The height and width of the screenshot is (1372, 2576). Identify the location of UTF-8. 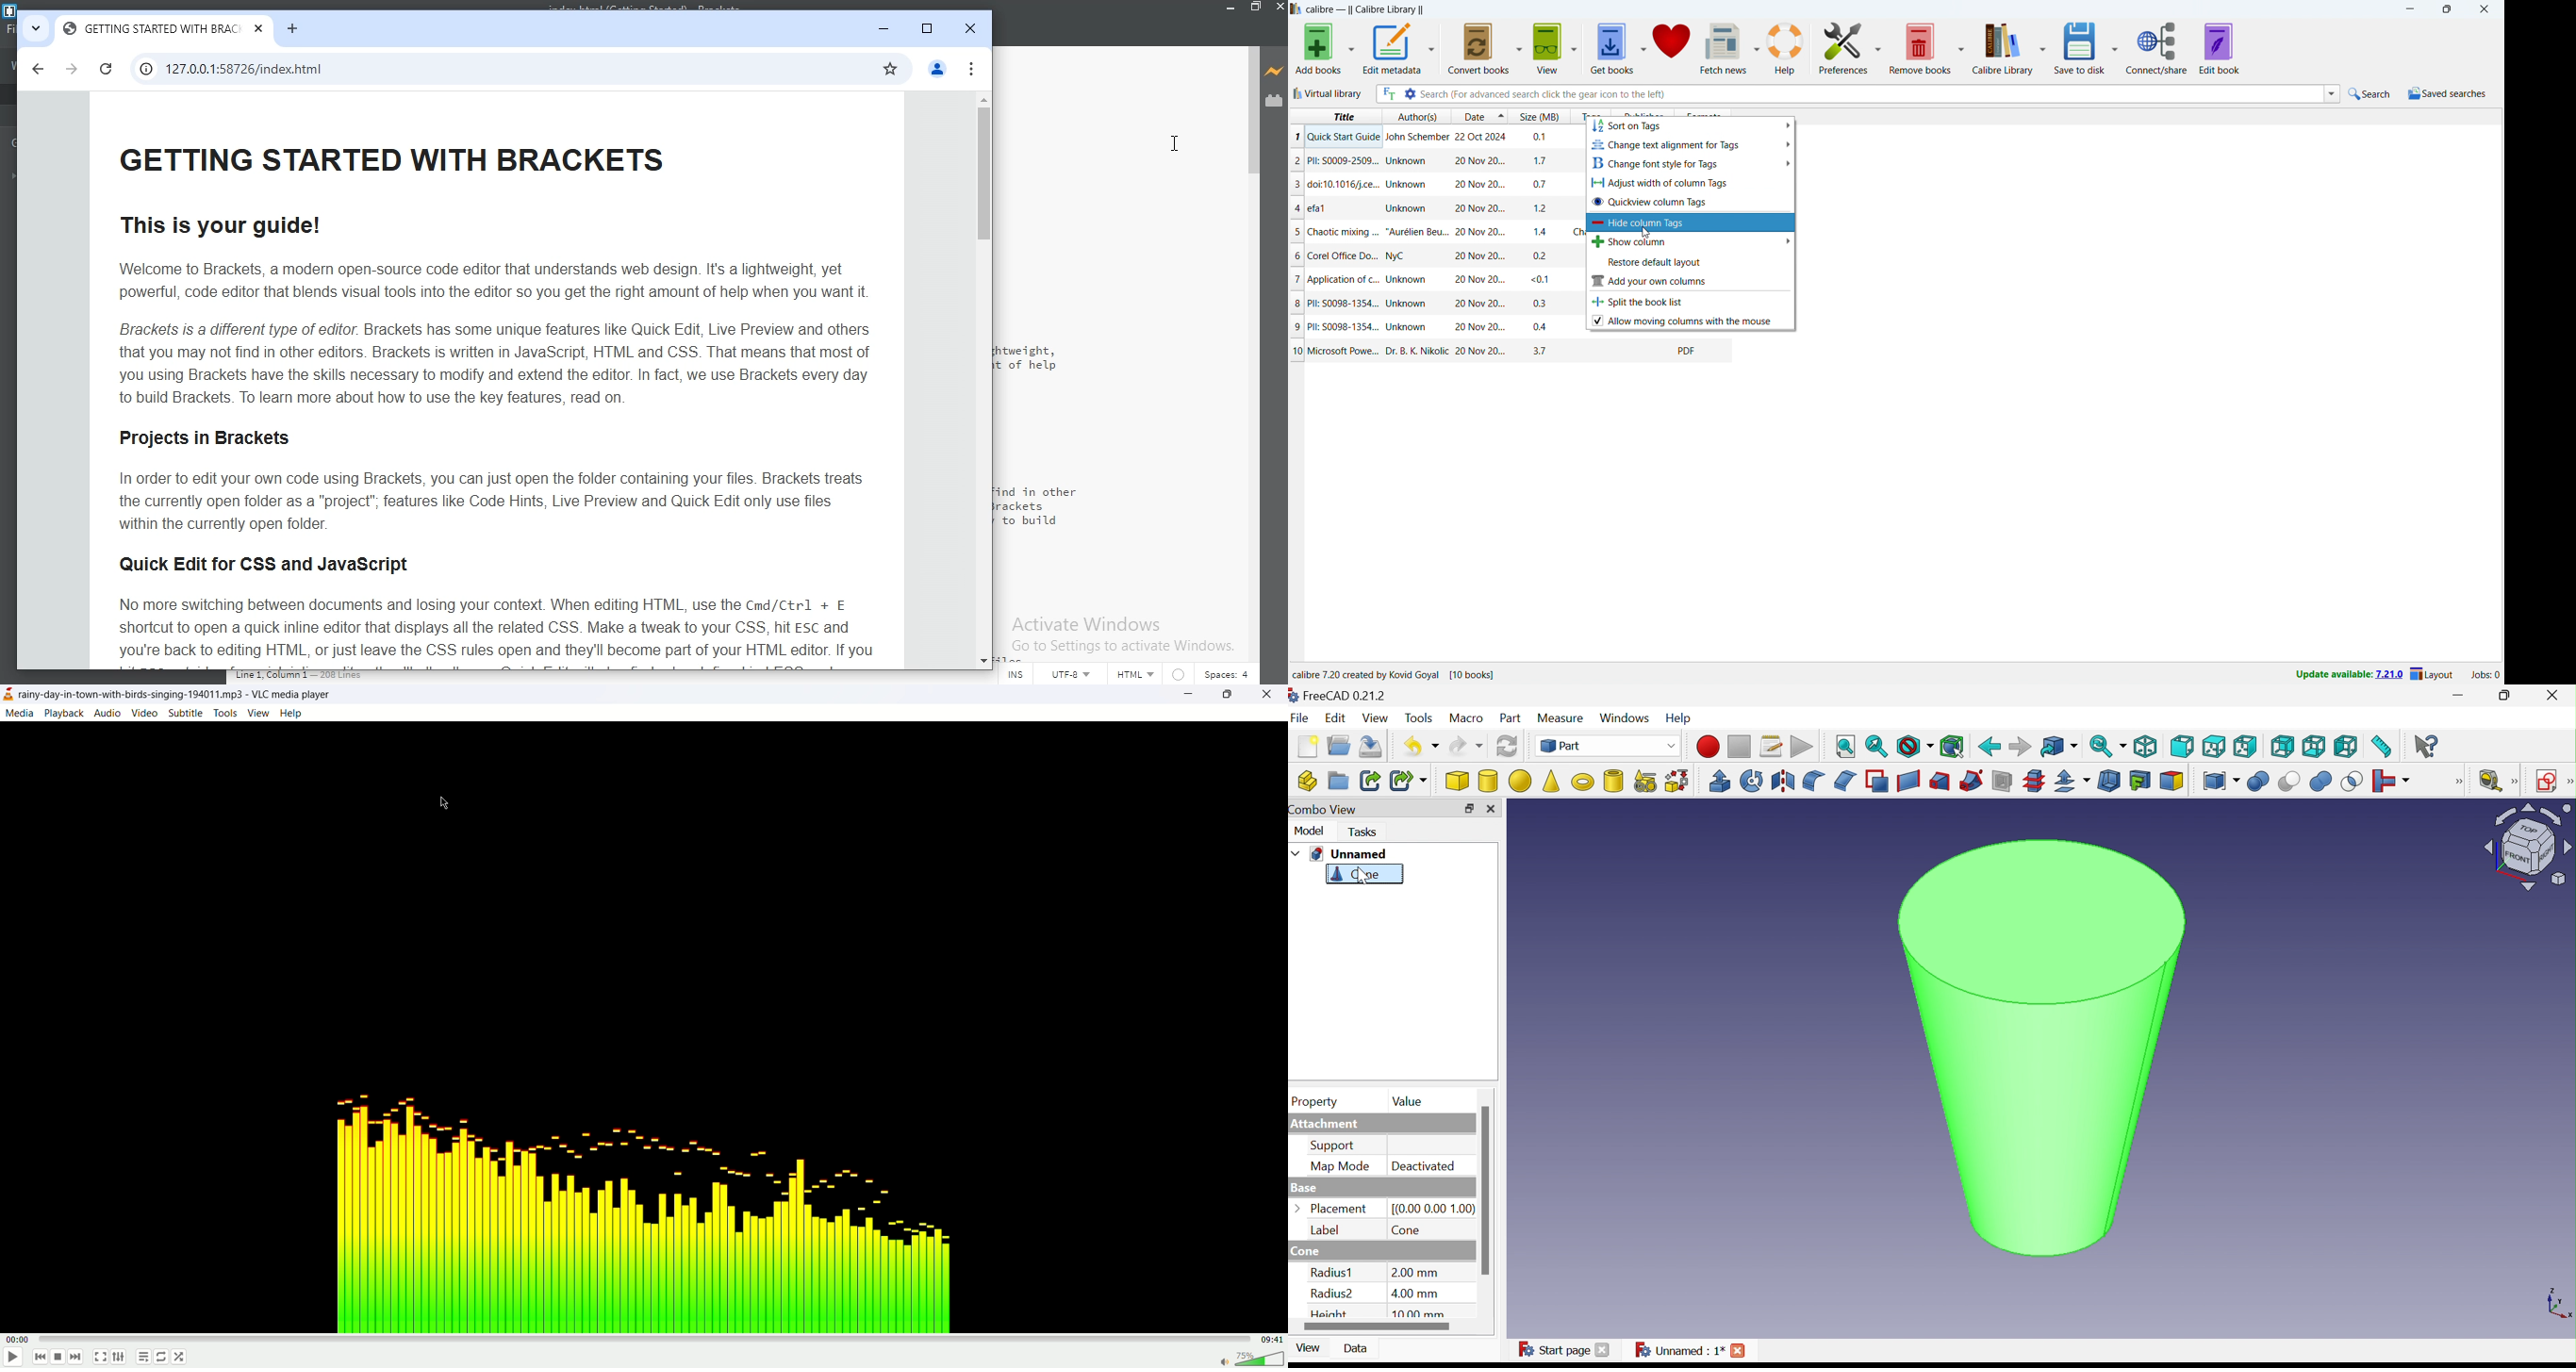
(1069, 676).